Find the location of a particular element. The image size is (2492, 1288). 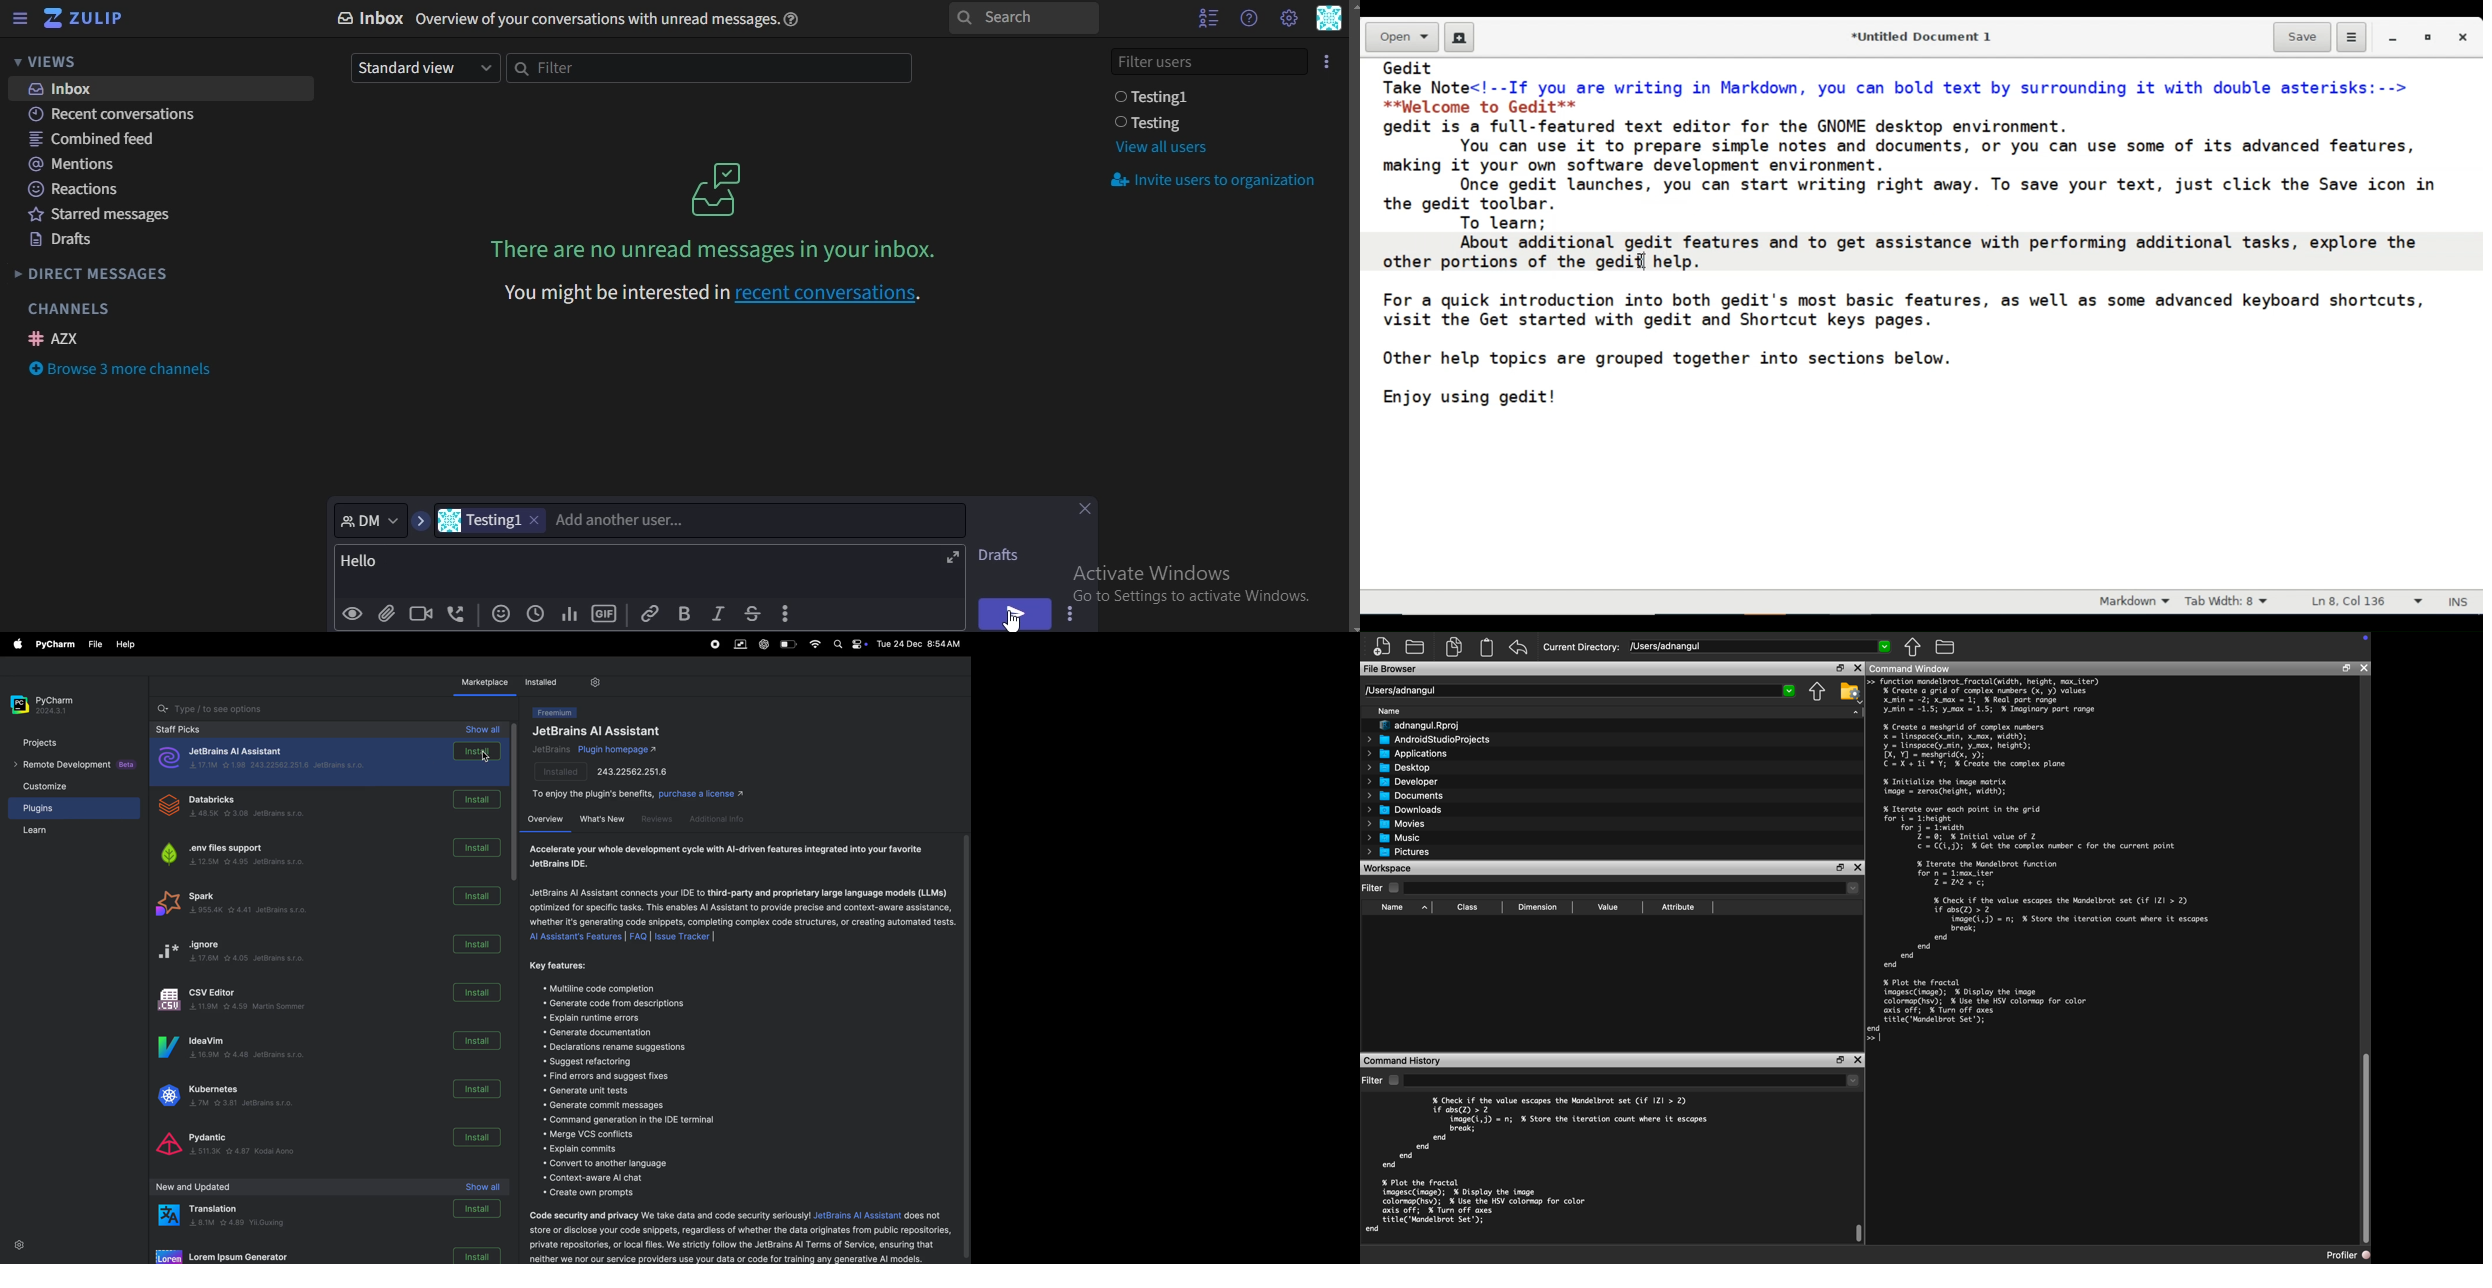

Insertion cursor is located at coordinates (1644, 259).